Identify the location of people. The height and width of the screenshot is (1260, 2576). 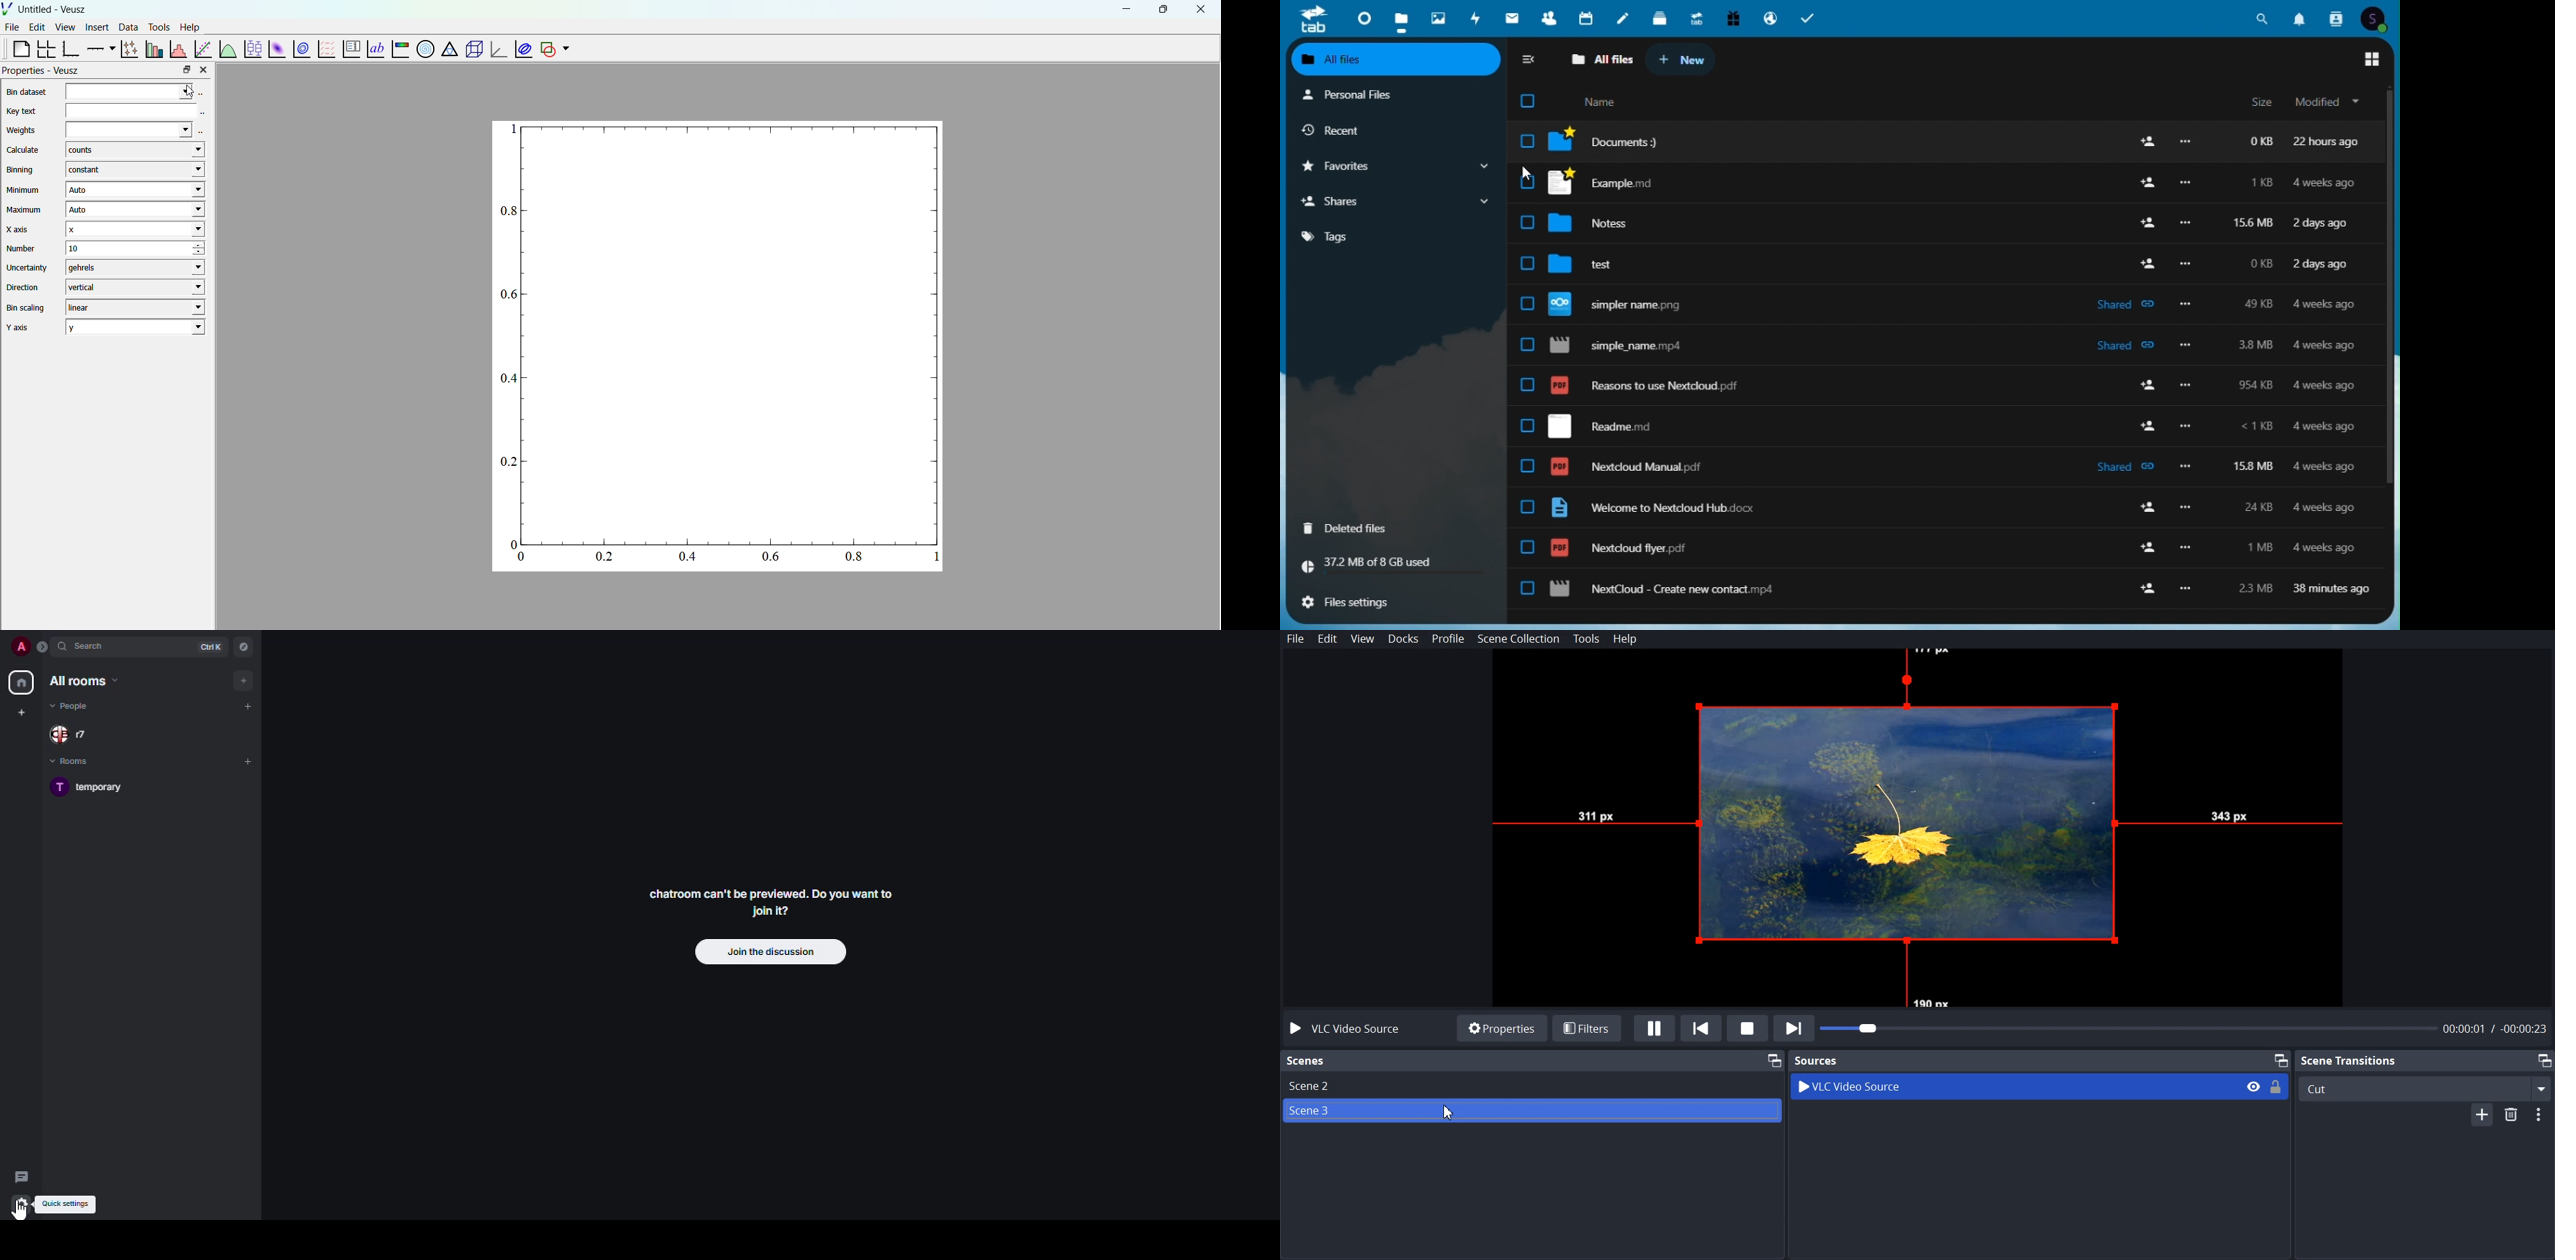
(75, 735).